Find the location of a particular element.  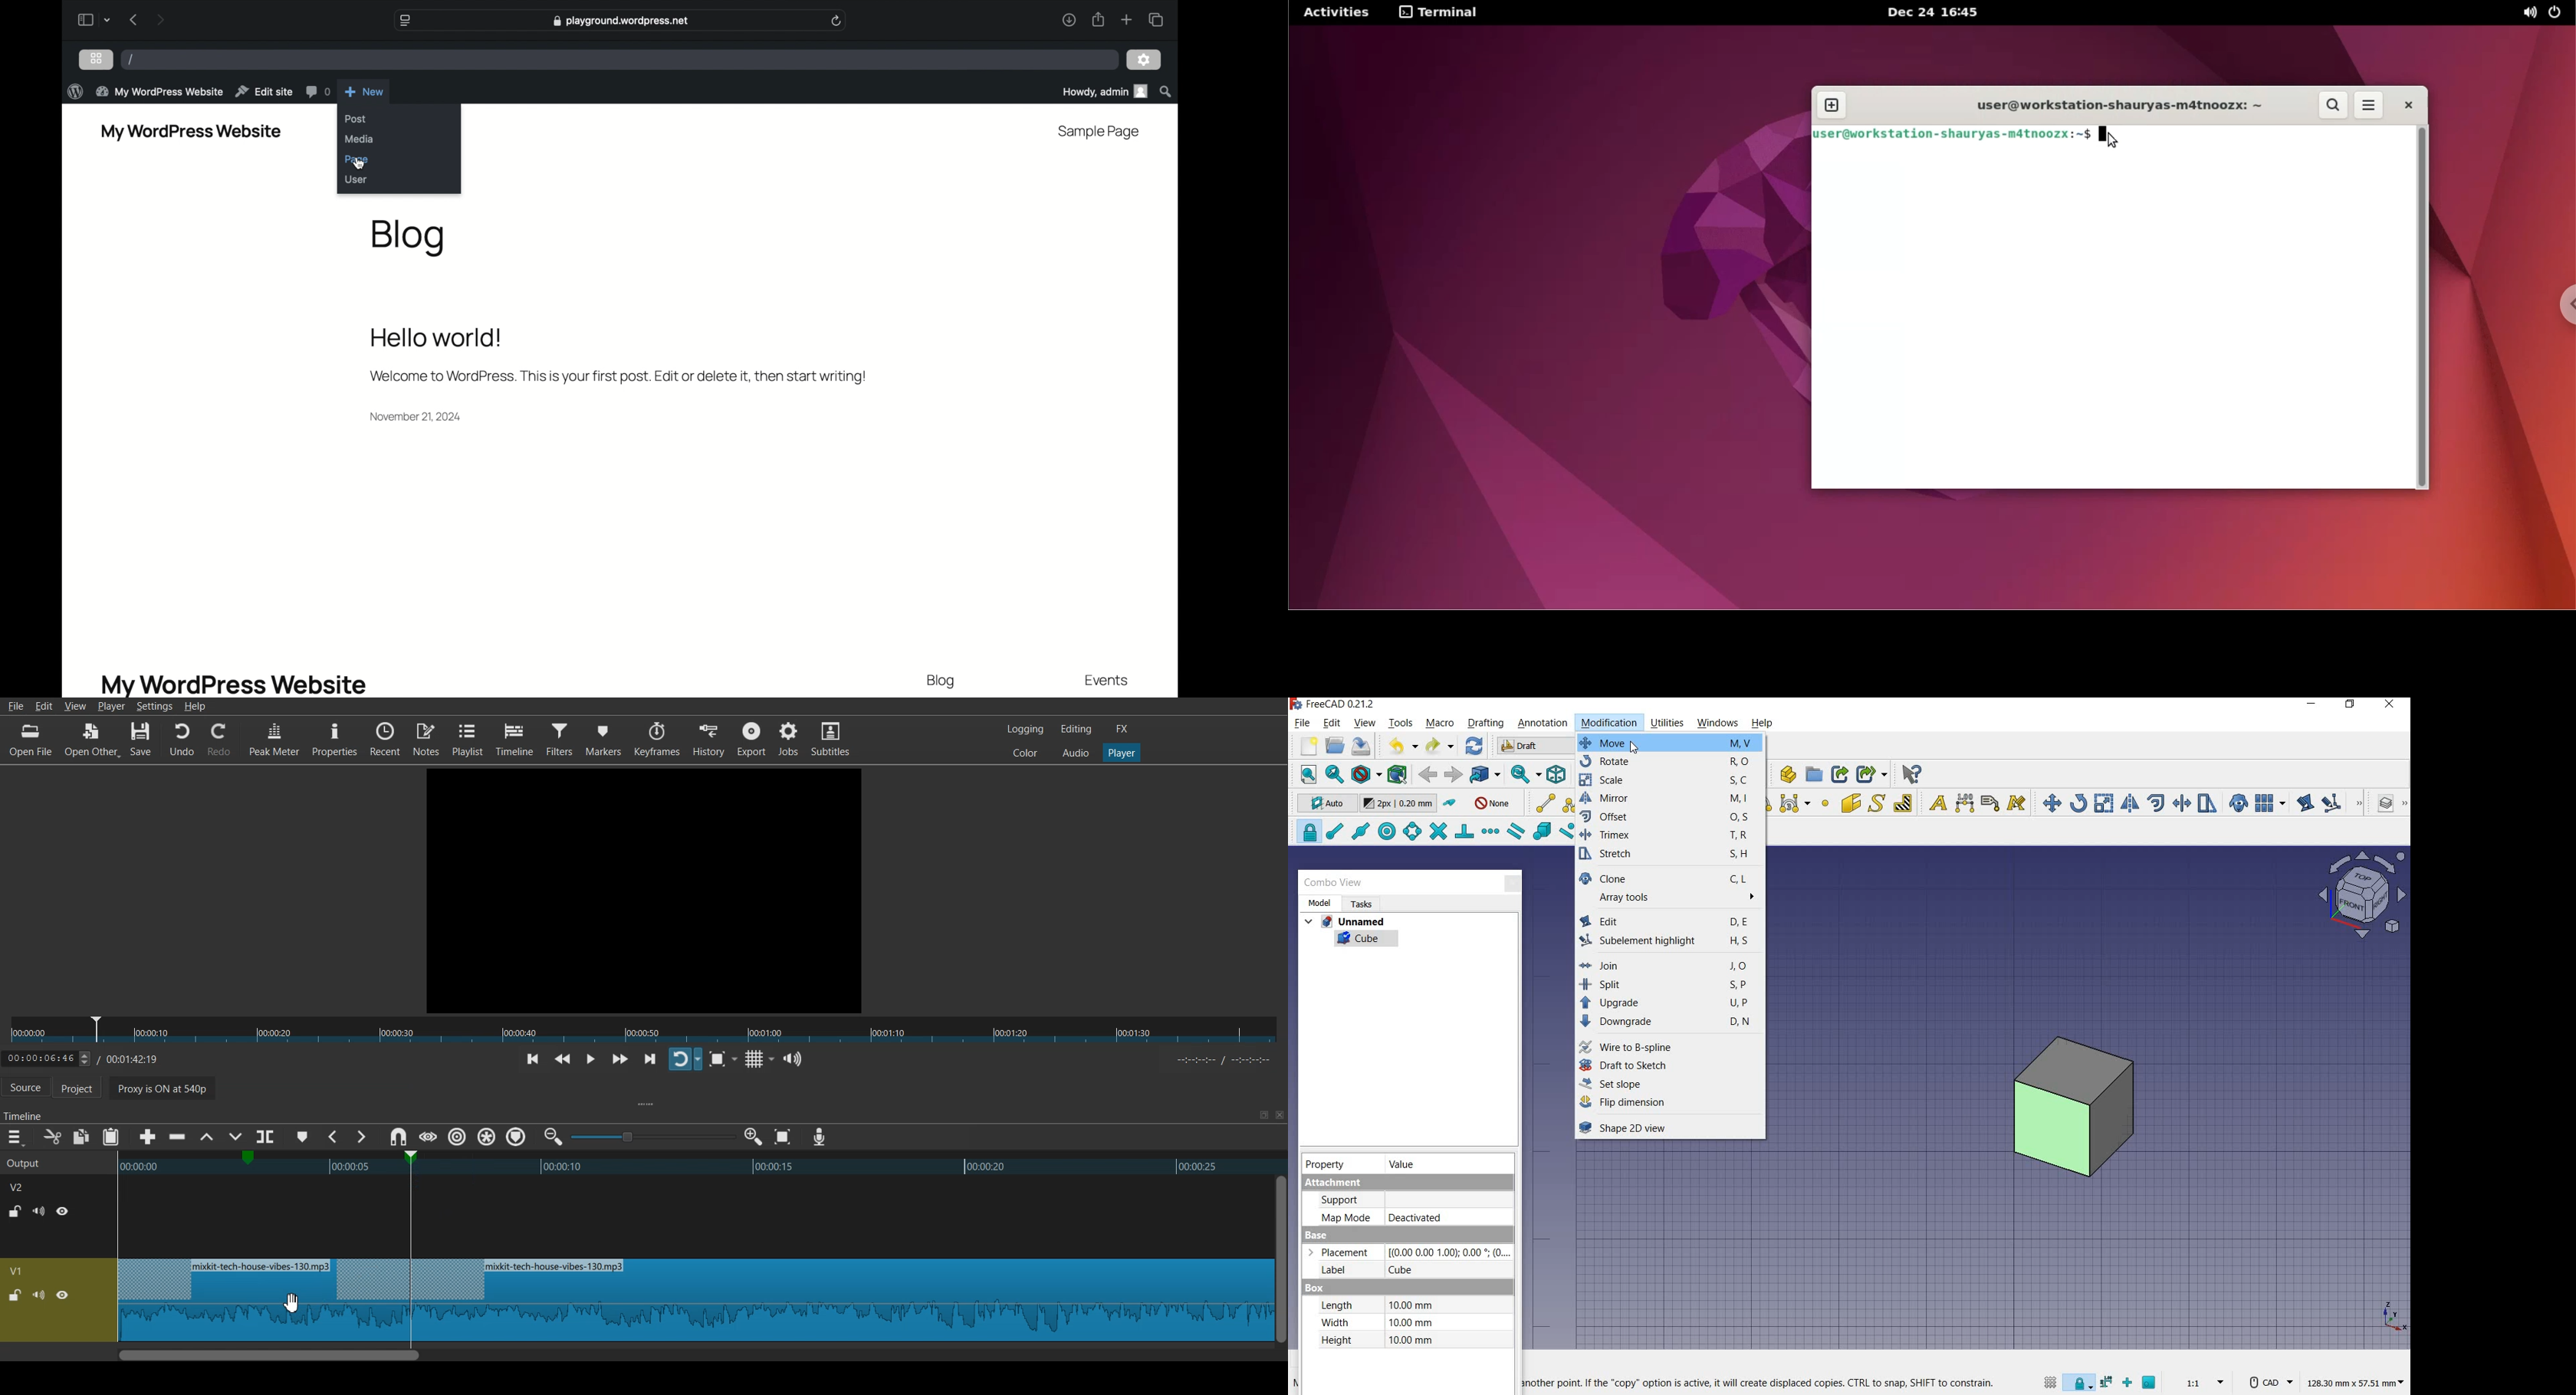

Subtitles is located at coordinates (830, 738).